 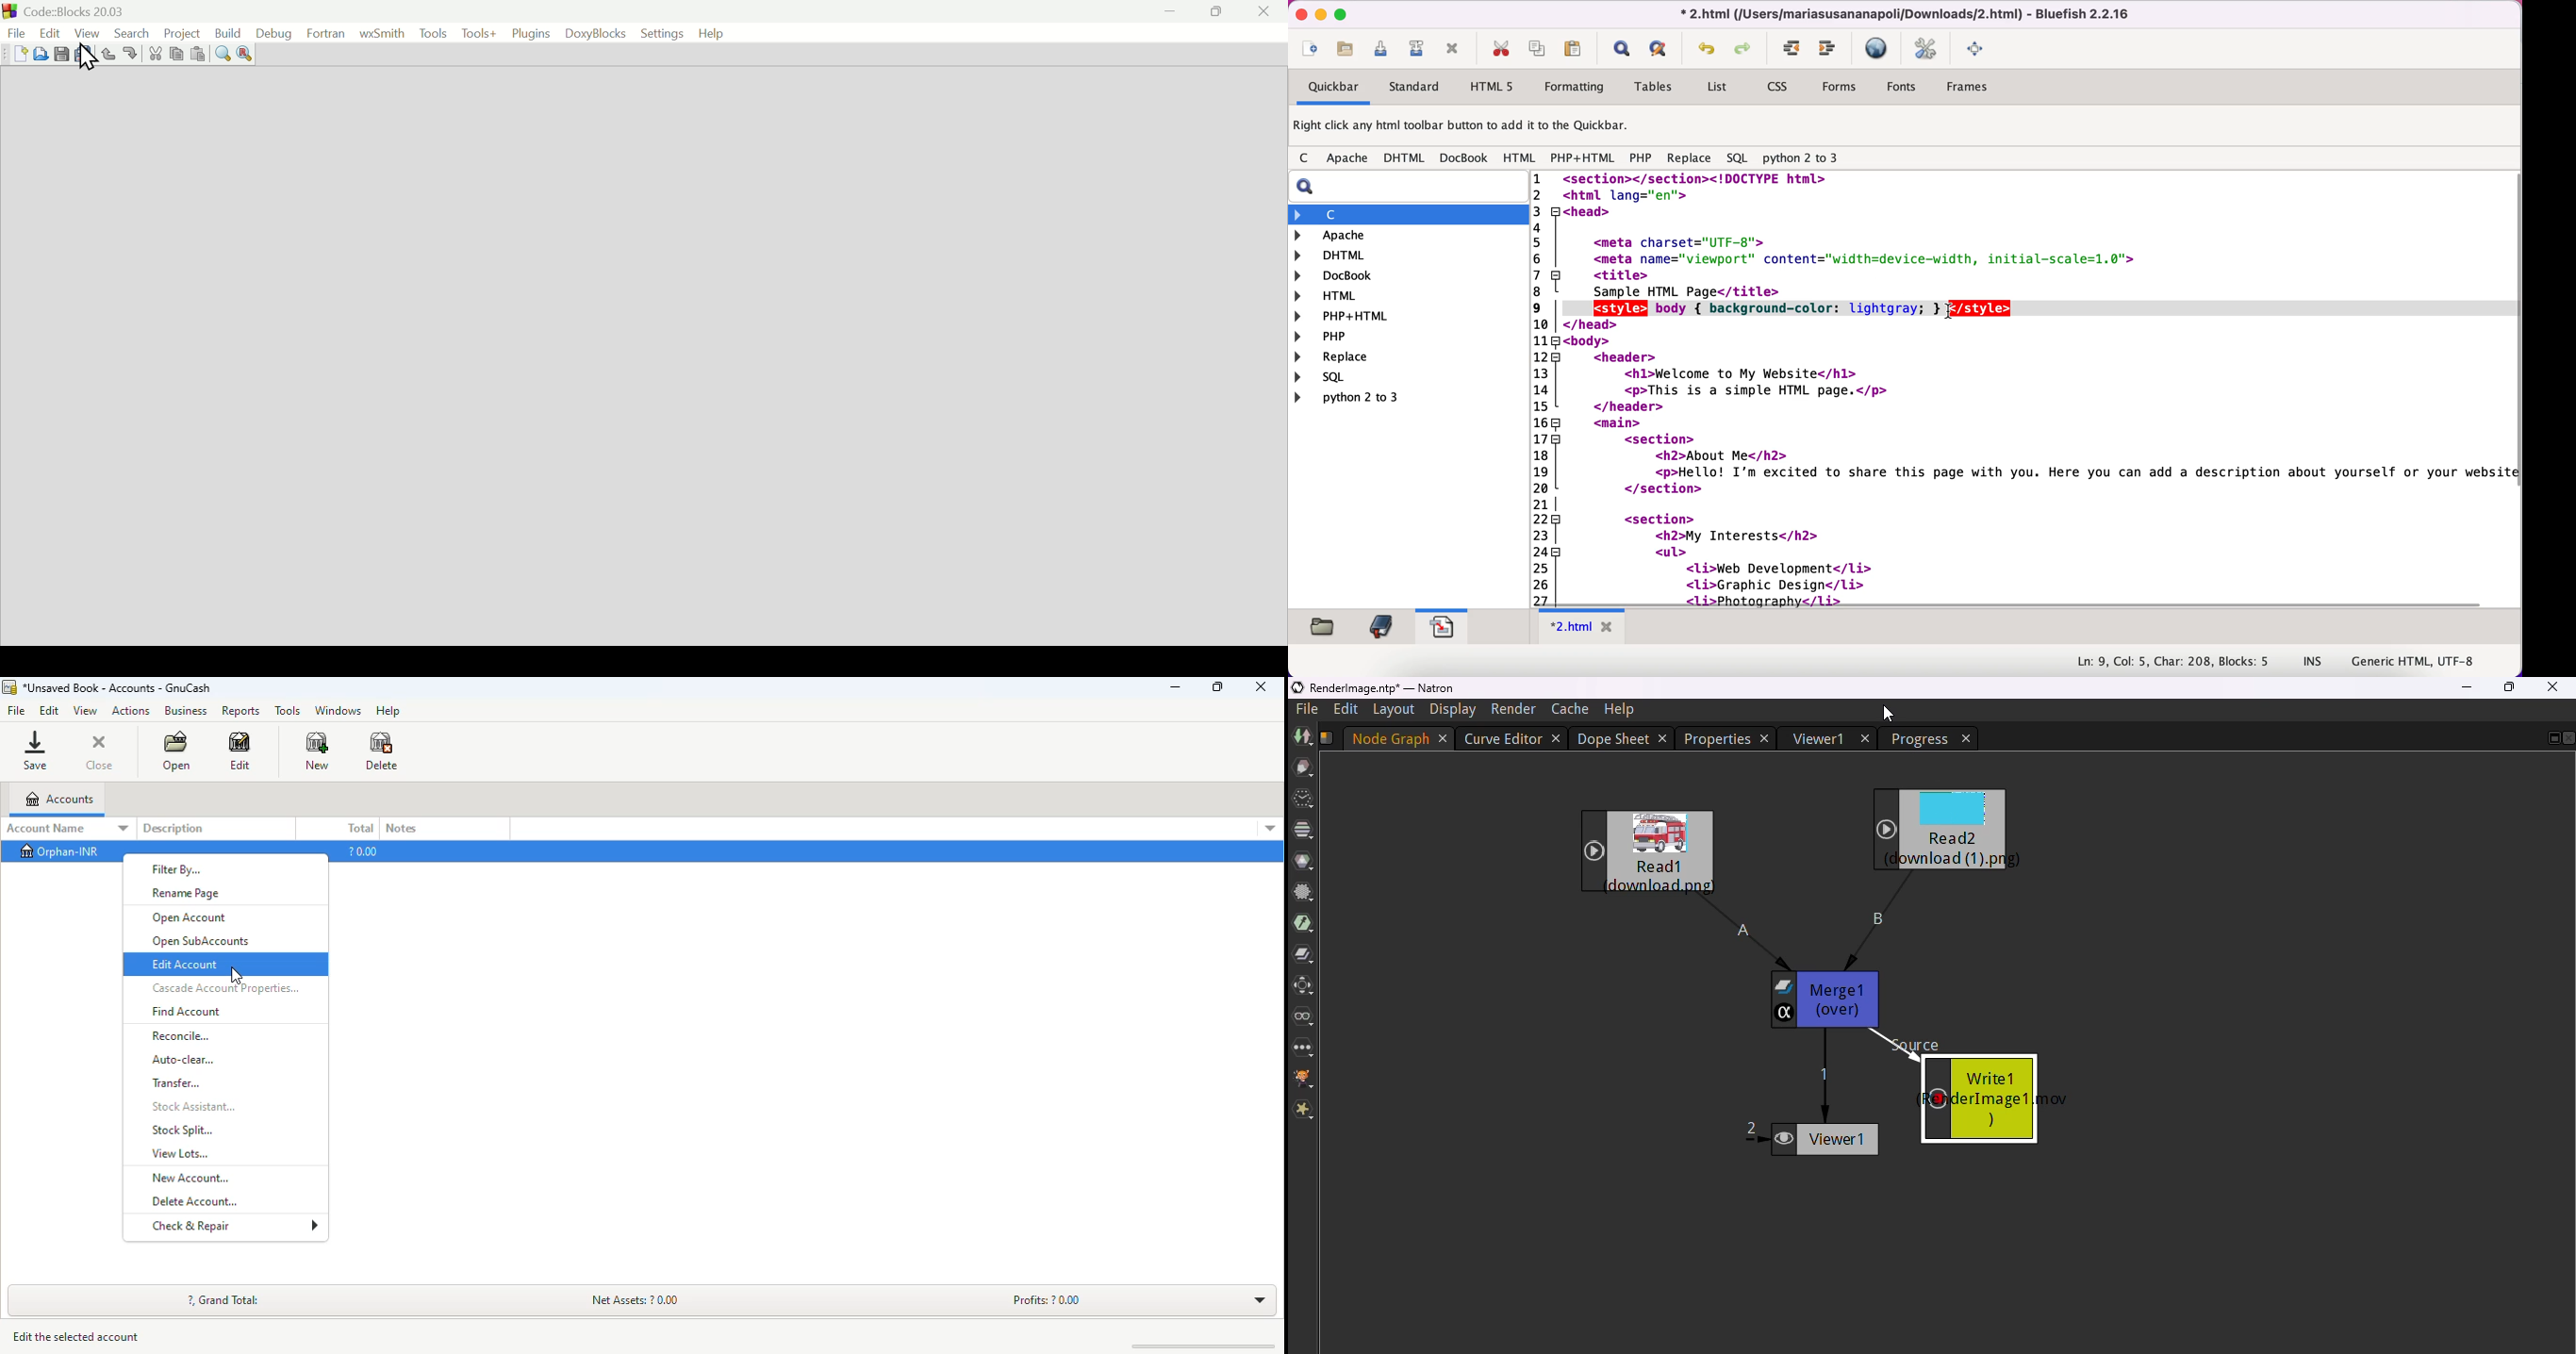 What do you see at coordinates (1689, 161) in the screenshot?
I see `replace` at bounding box center [1689, 161].